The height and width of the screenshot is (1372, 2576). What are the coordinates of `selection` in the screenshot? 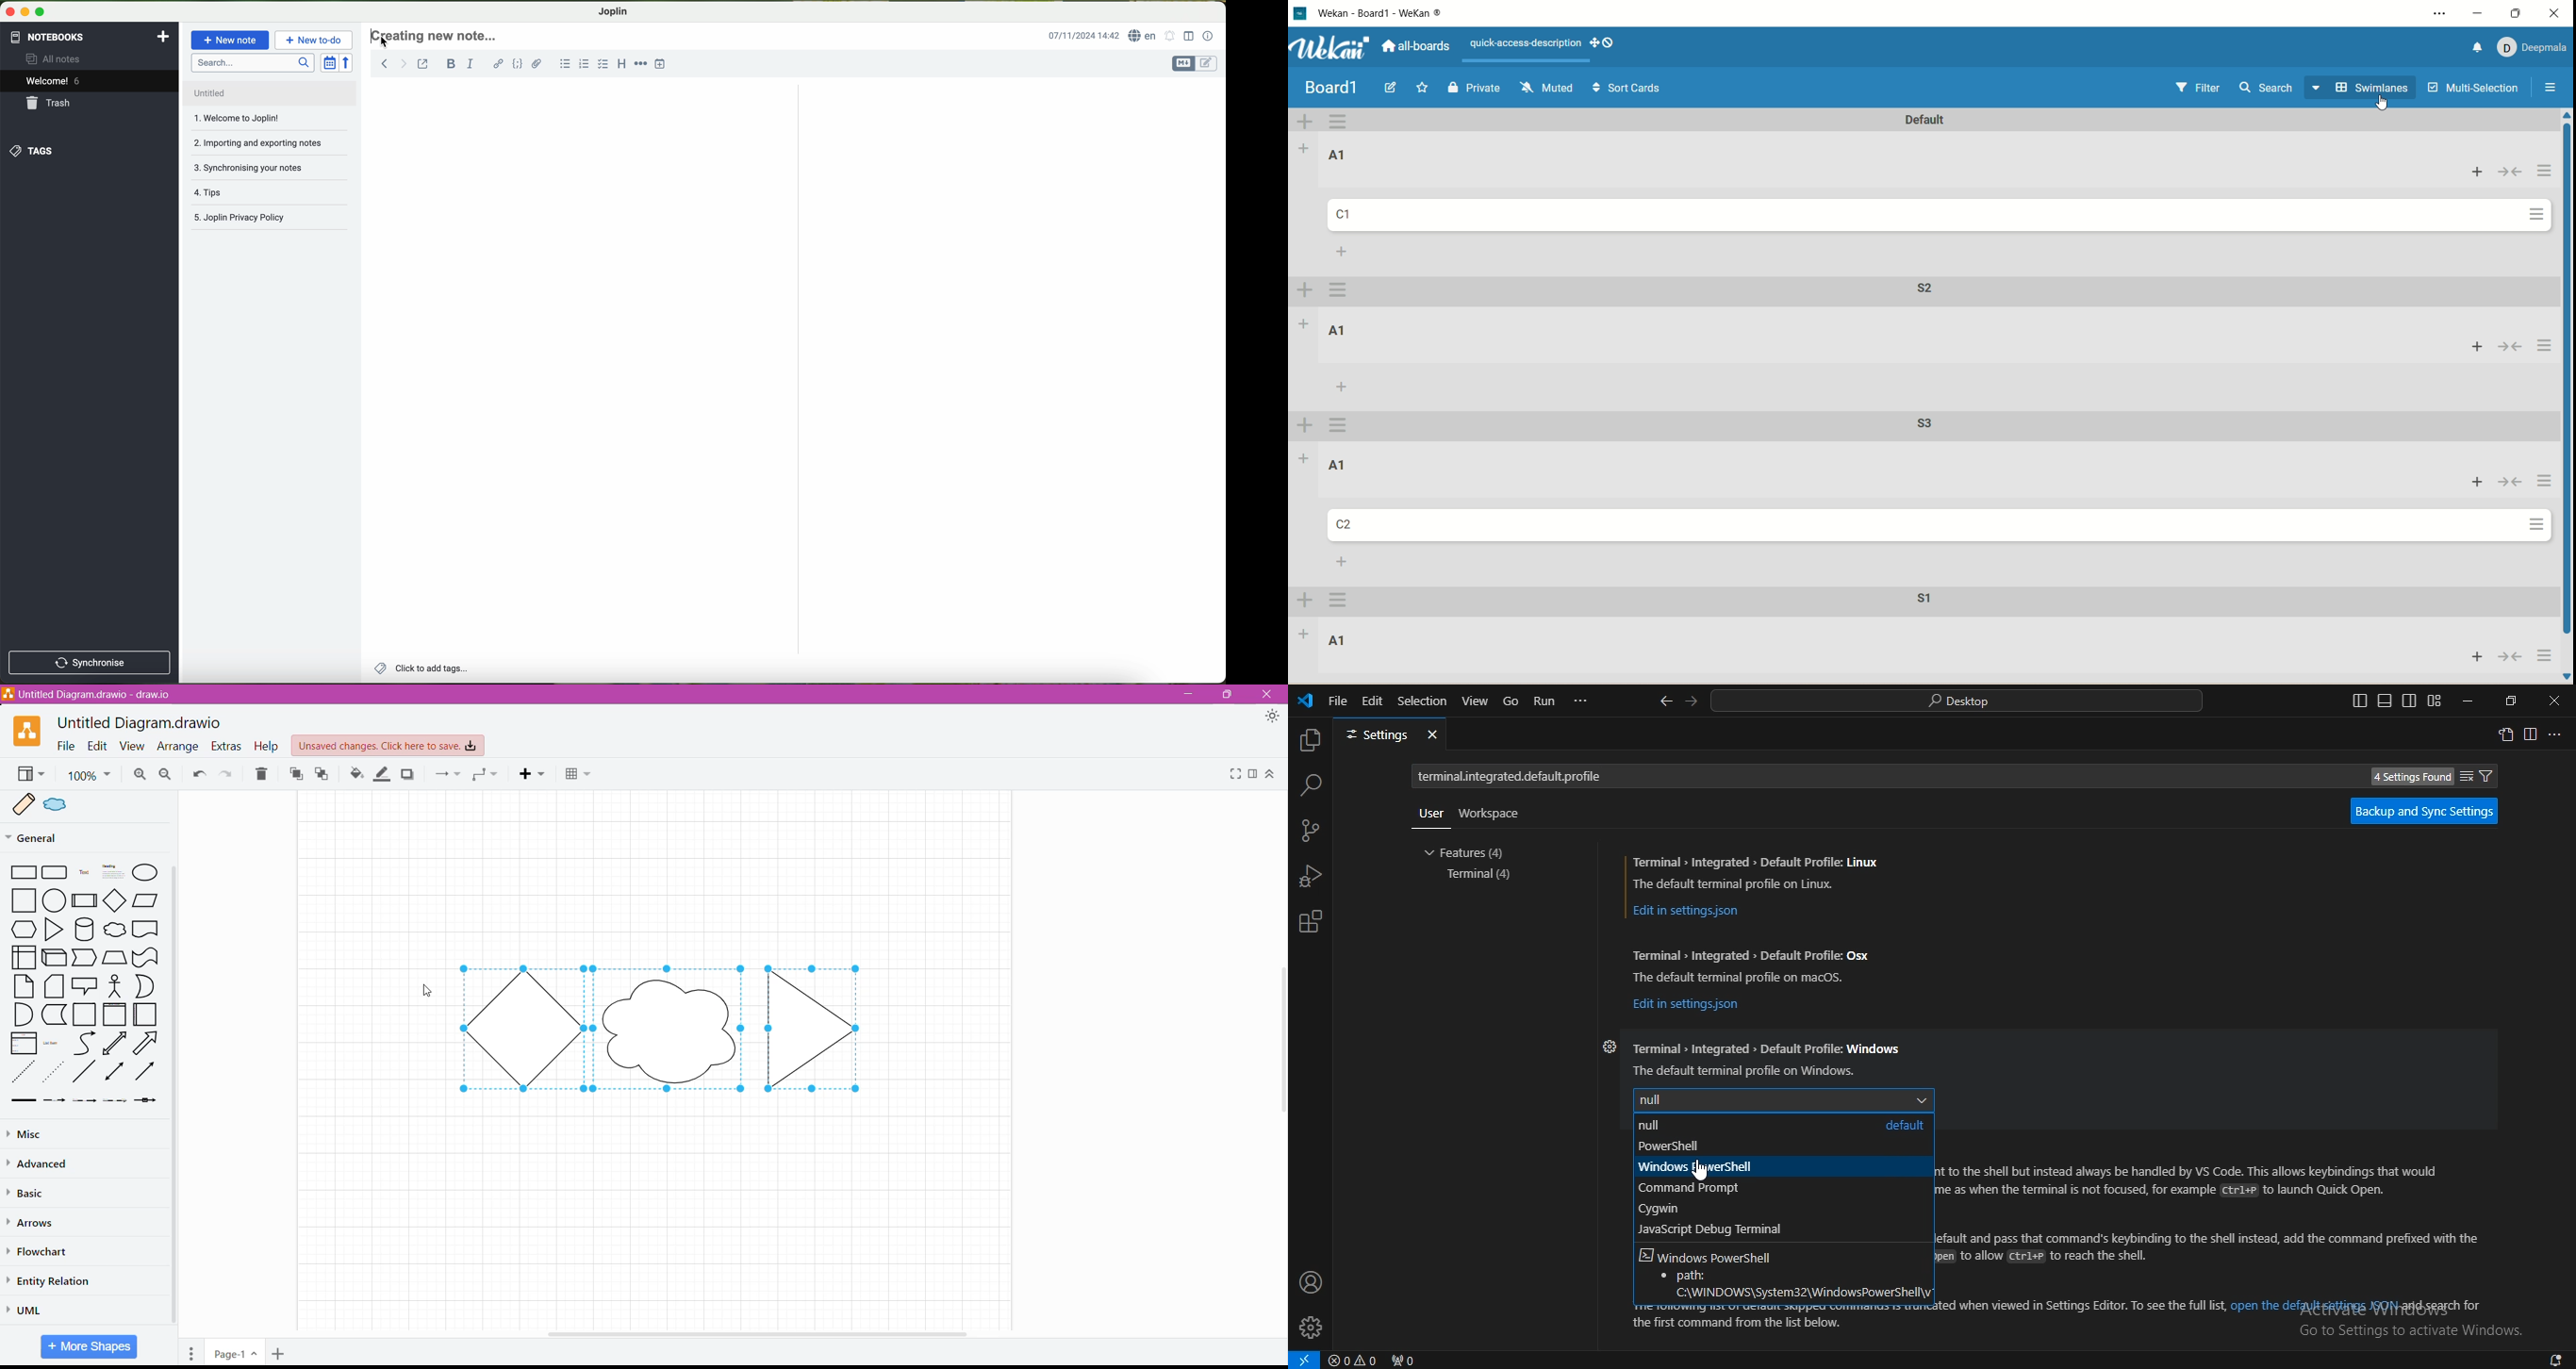 It's located at (1424, 700).